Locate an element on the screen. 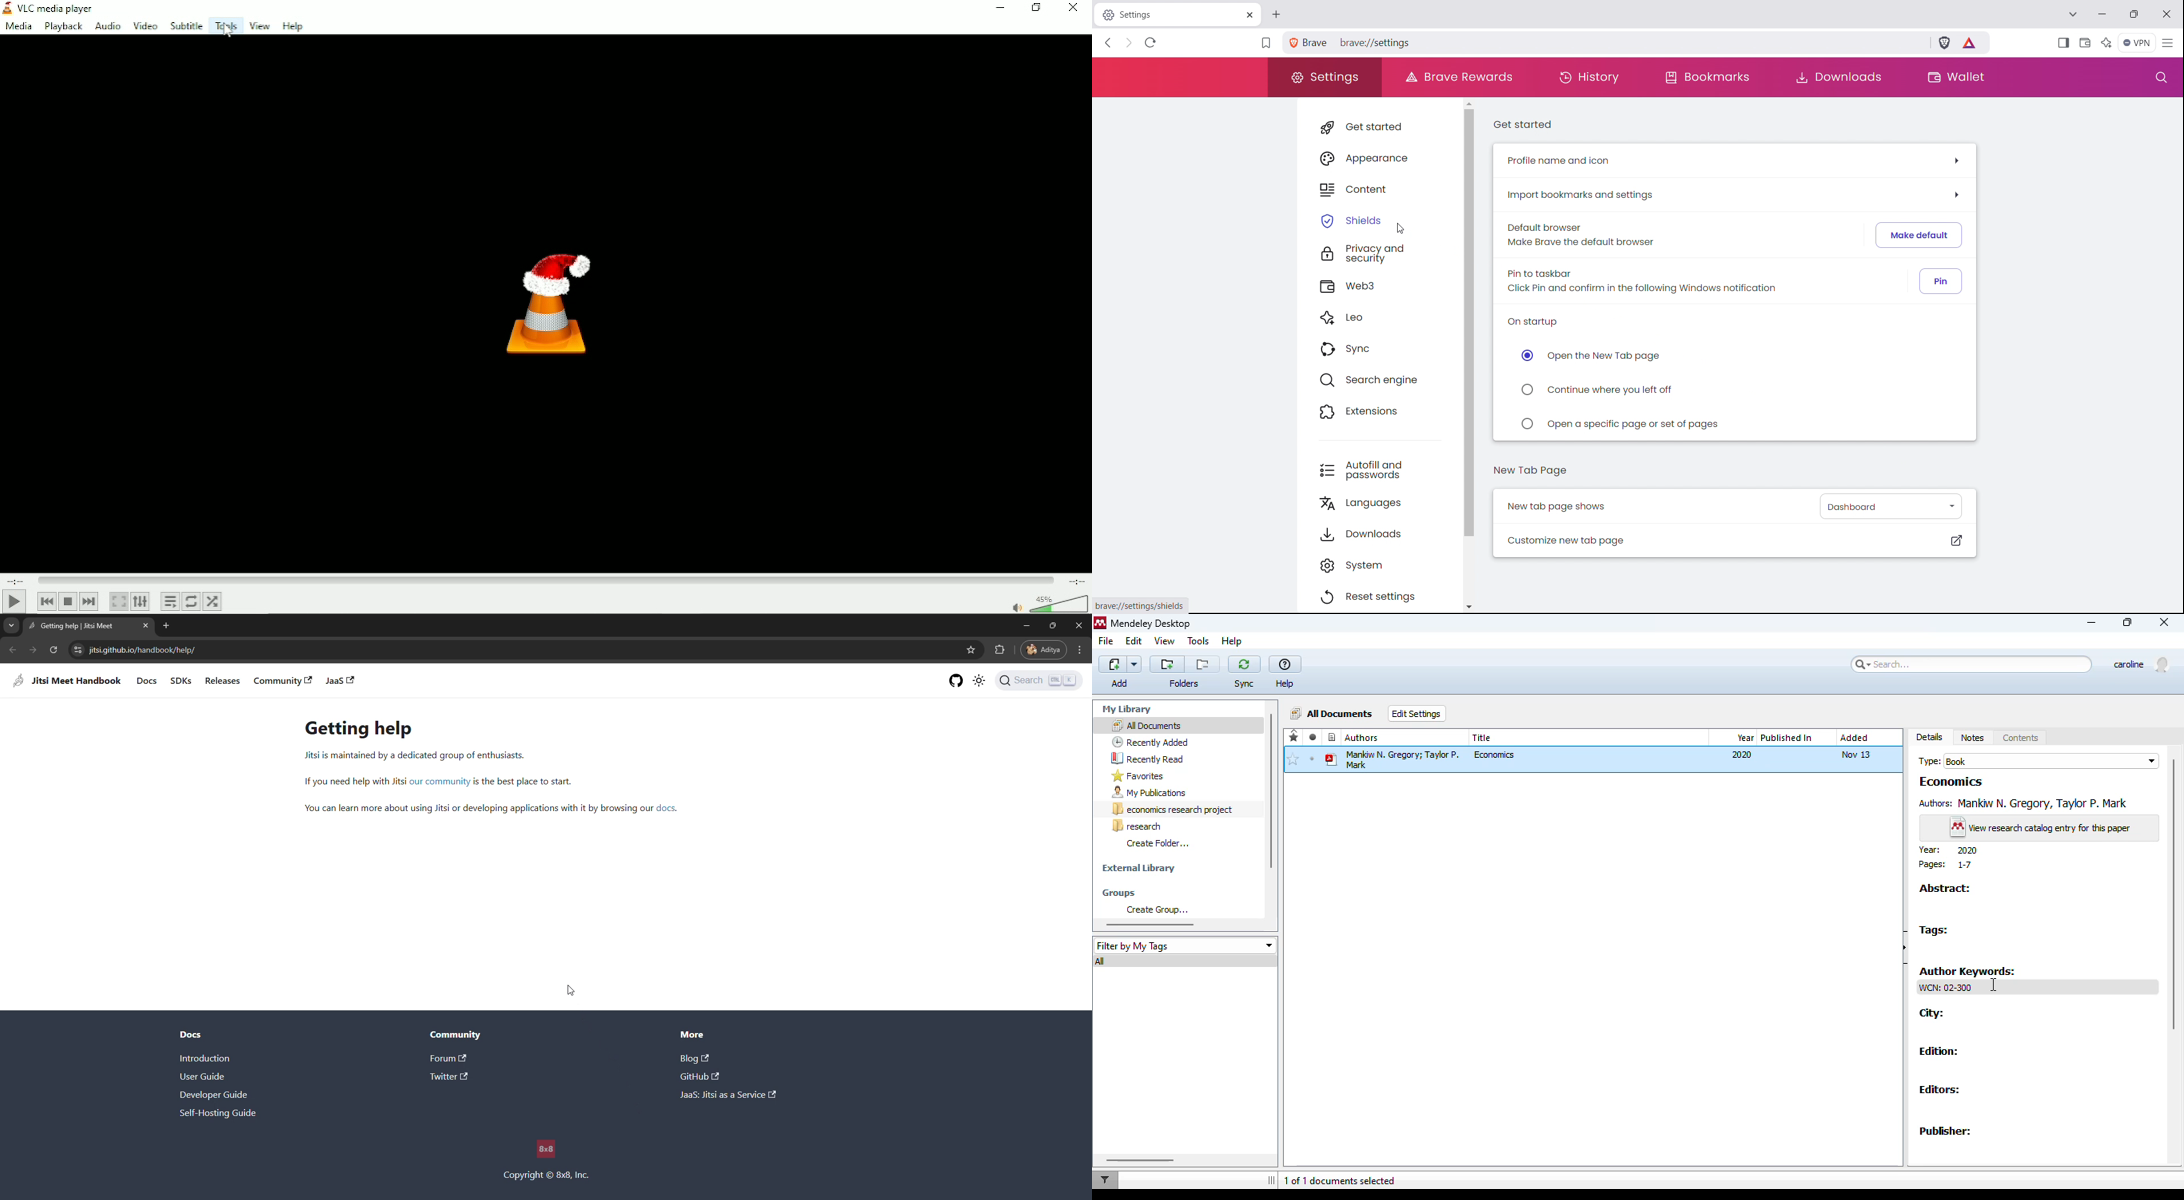  remove the current folder is located at coordinates (1202, 665).